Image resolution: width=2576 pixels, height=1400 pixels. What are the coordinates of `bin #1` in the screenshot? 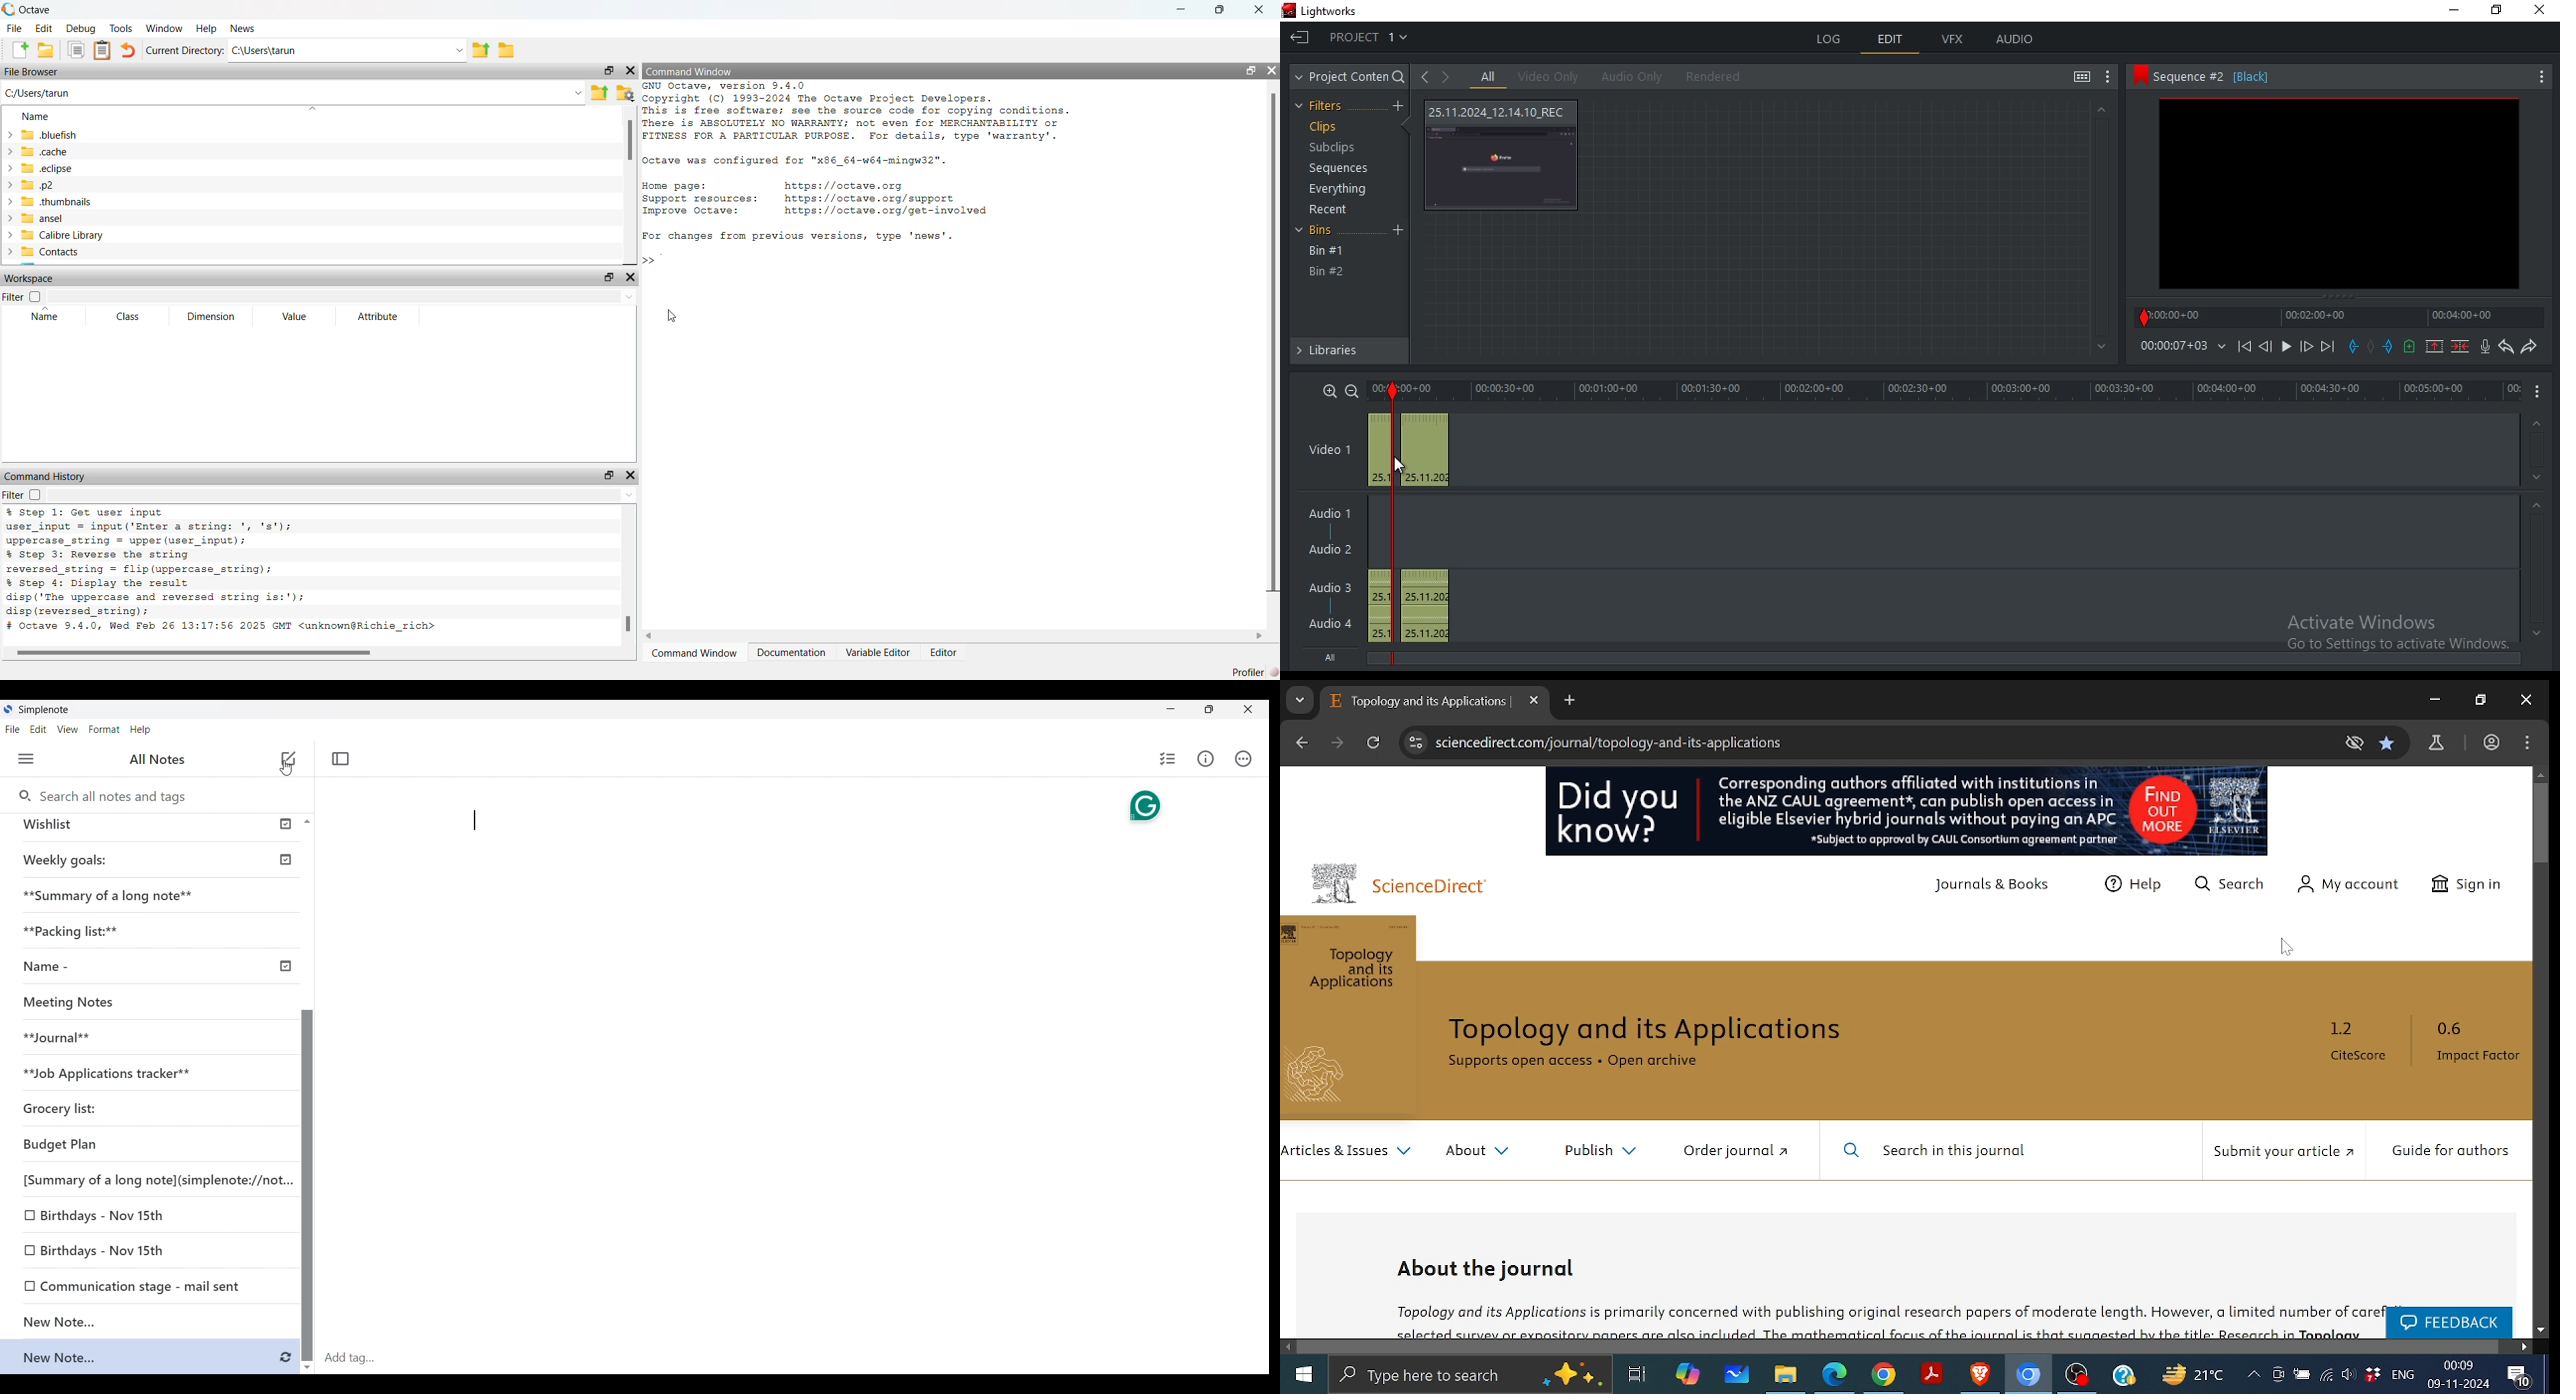 It's located at (1327, 251).